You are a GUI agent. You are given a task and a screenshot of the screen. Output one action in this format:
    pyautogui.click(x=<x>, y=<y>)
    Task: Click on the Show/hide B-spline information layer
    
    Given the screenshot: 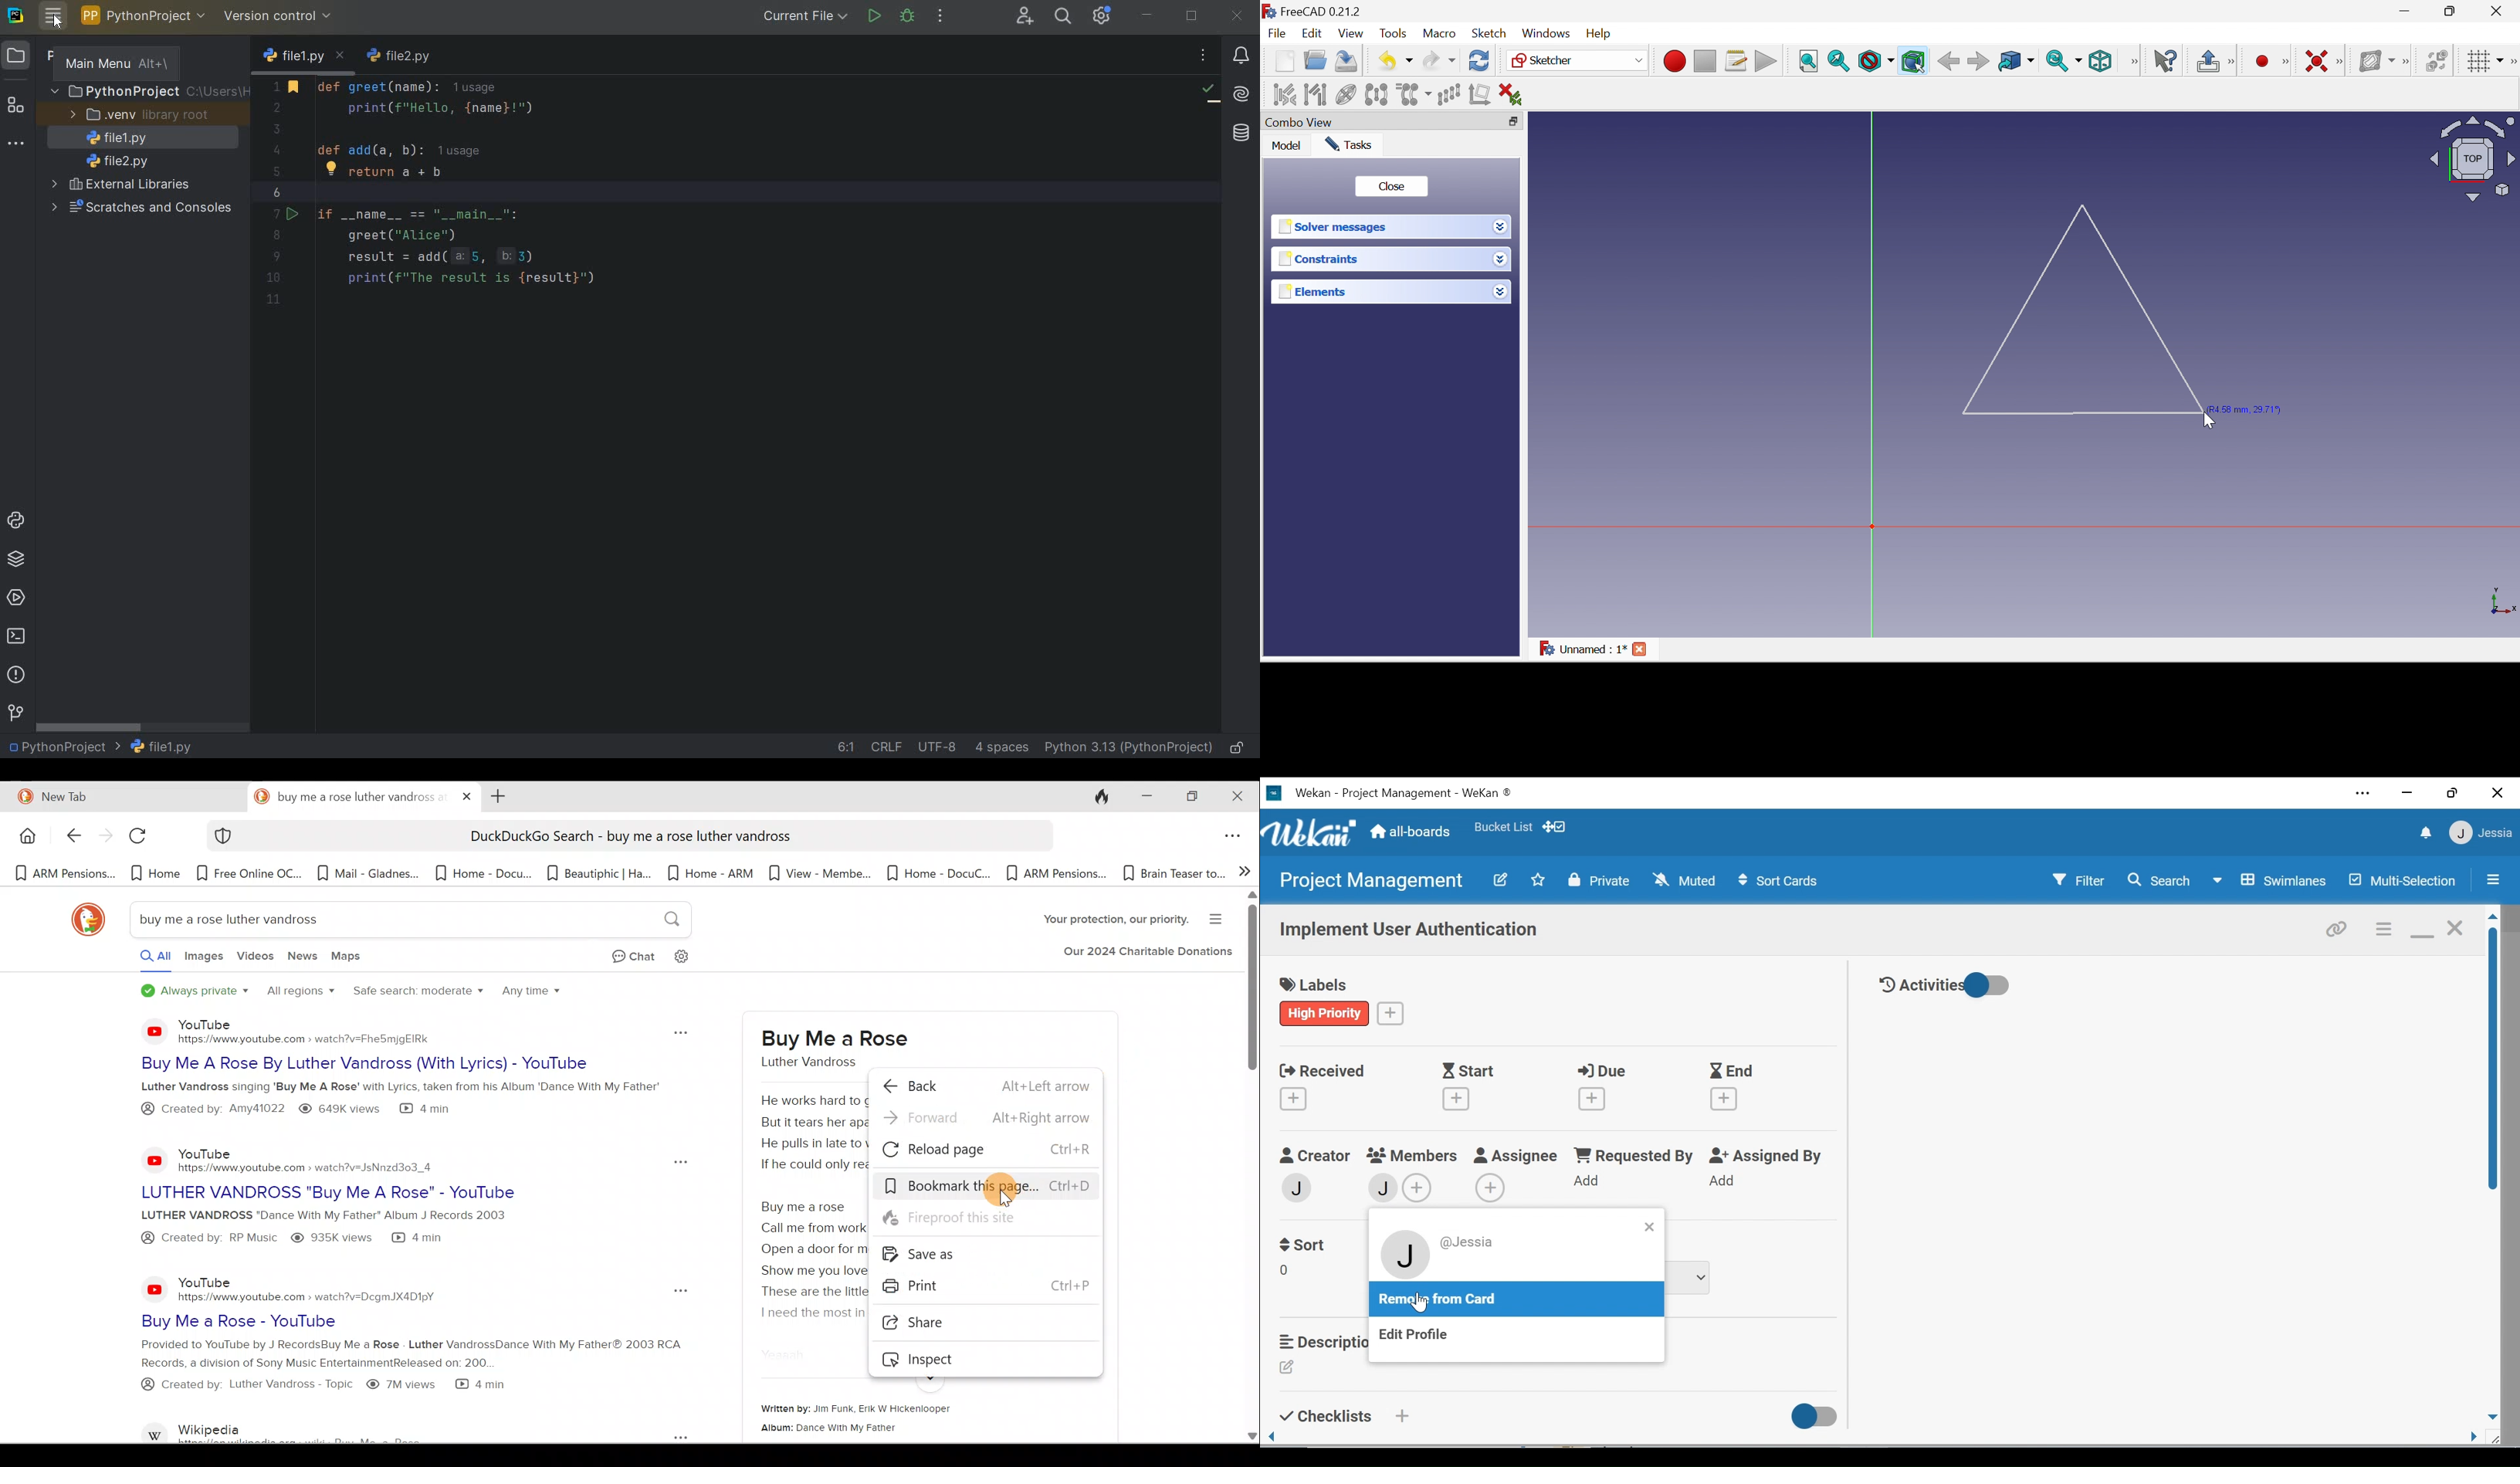 What is the action you would take?
    pyautogui.click(x=2377, y=62)
    